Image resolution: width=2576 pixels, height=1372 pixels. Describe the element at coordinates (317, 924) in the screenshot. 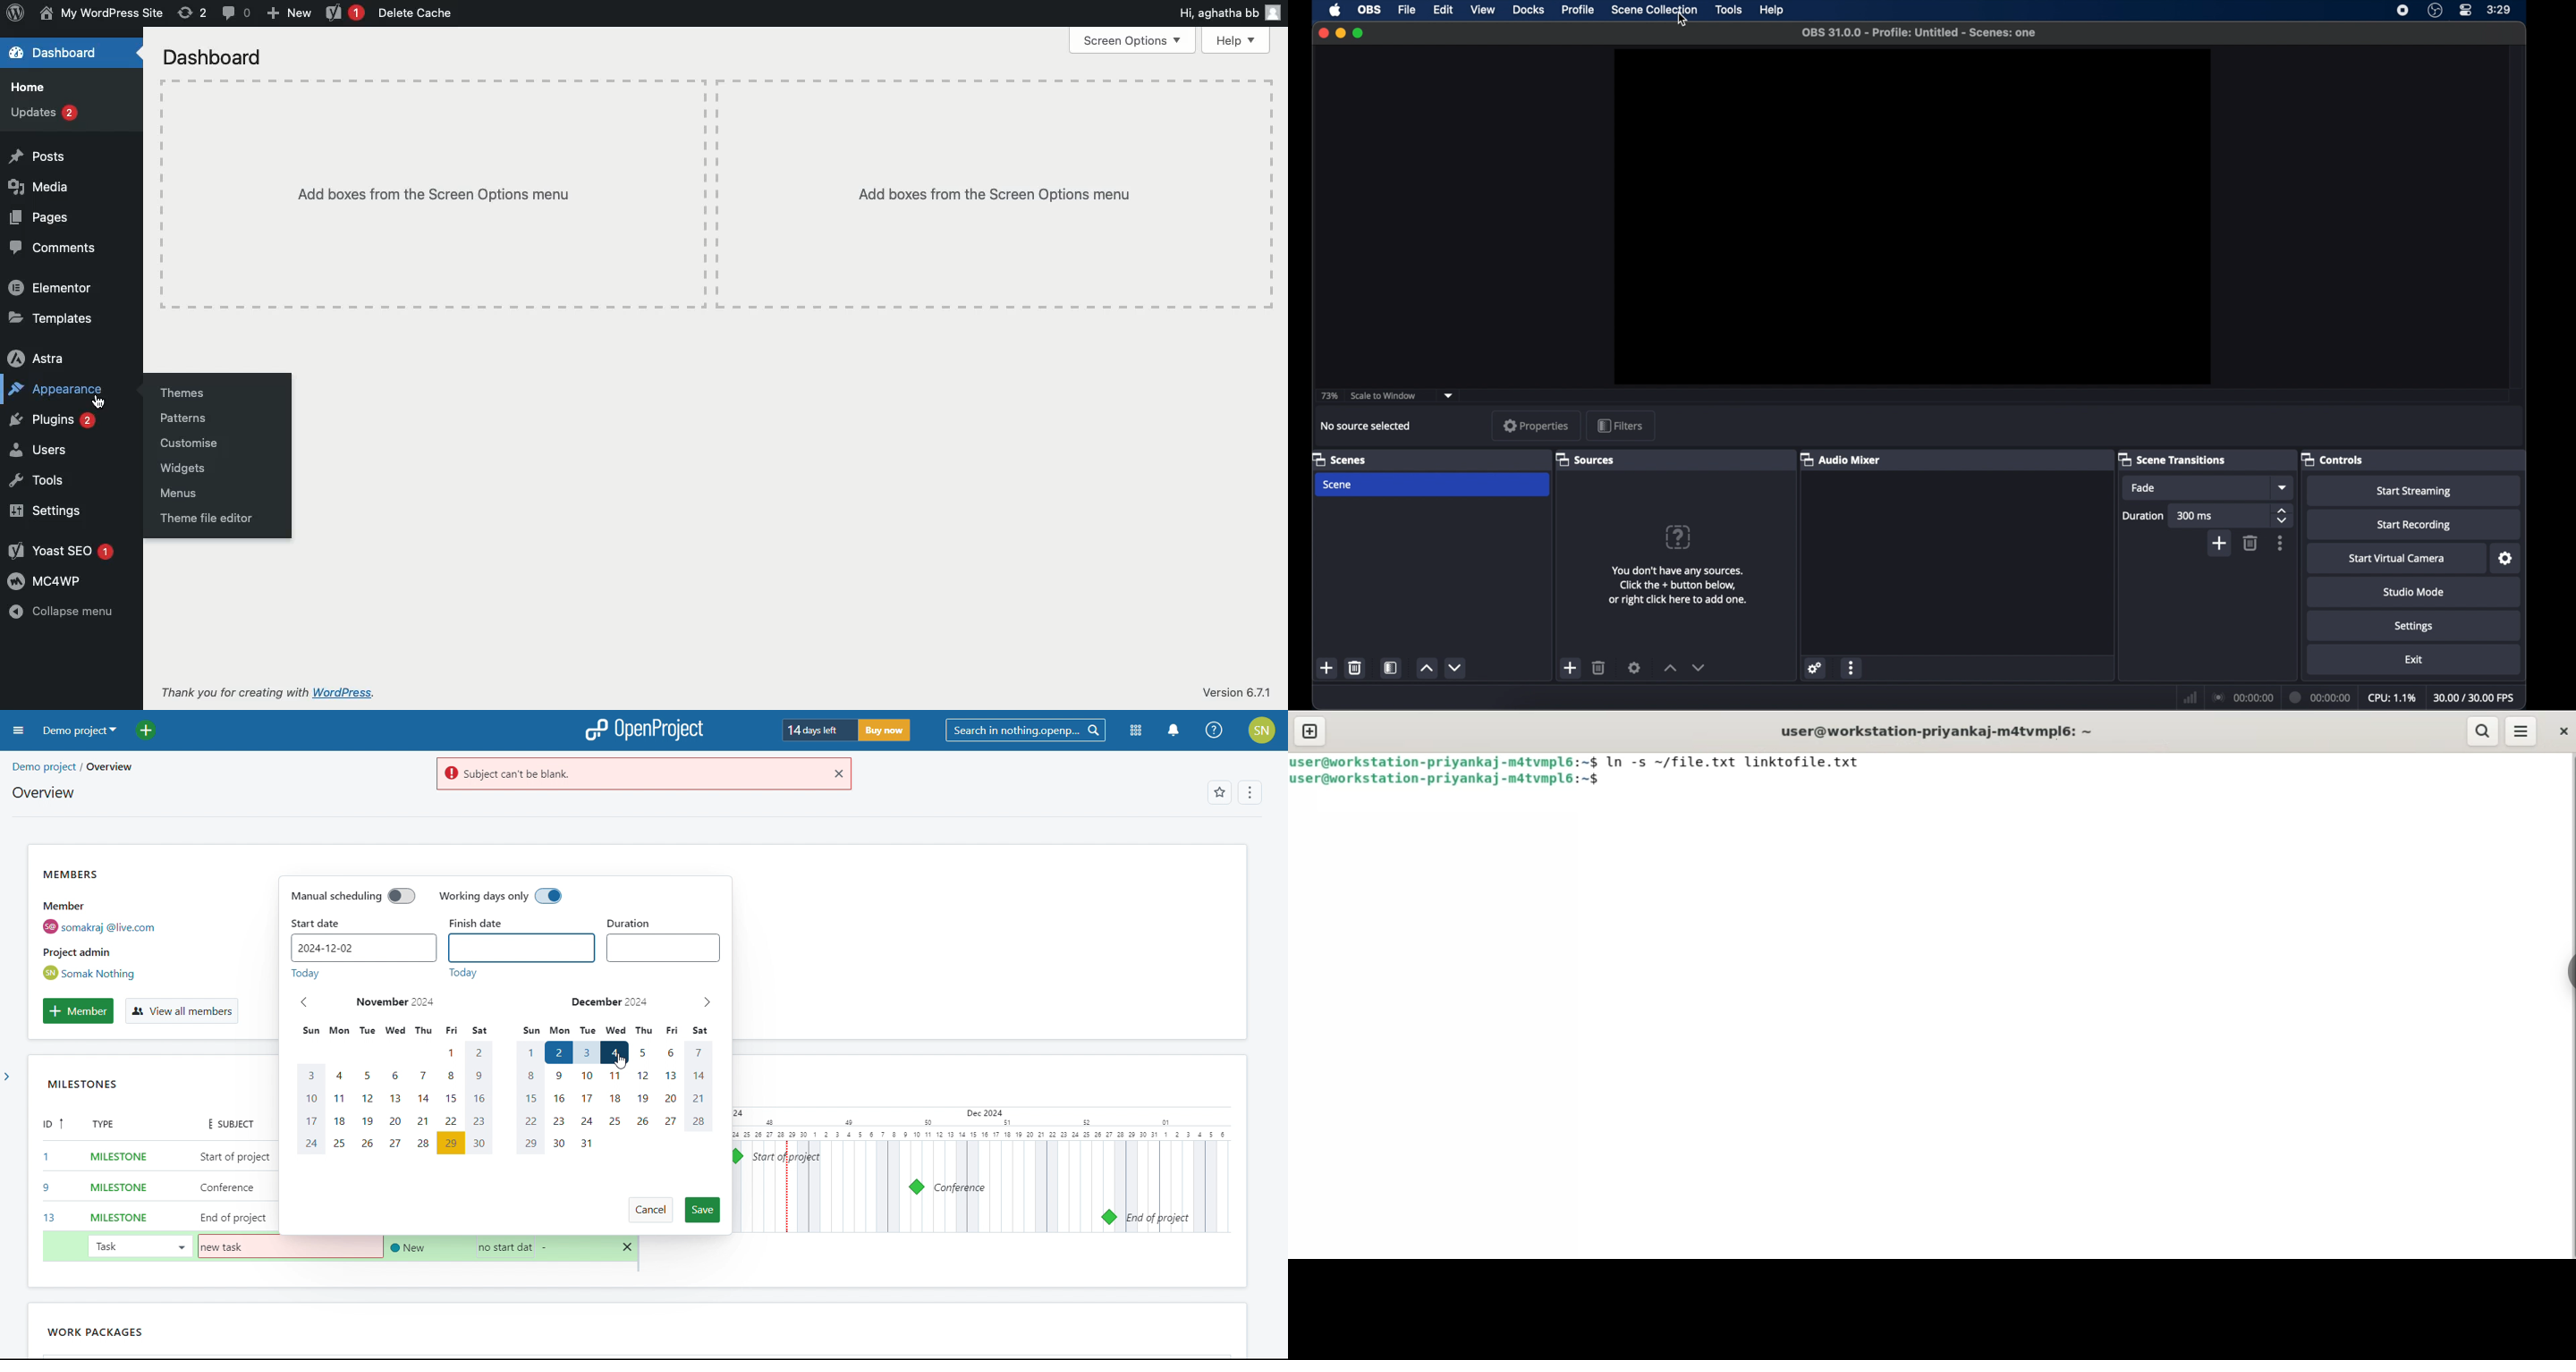

I see `start date` at that location.